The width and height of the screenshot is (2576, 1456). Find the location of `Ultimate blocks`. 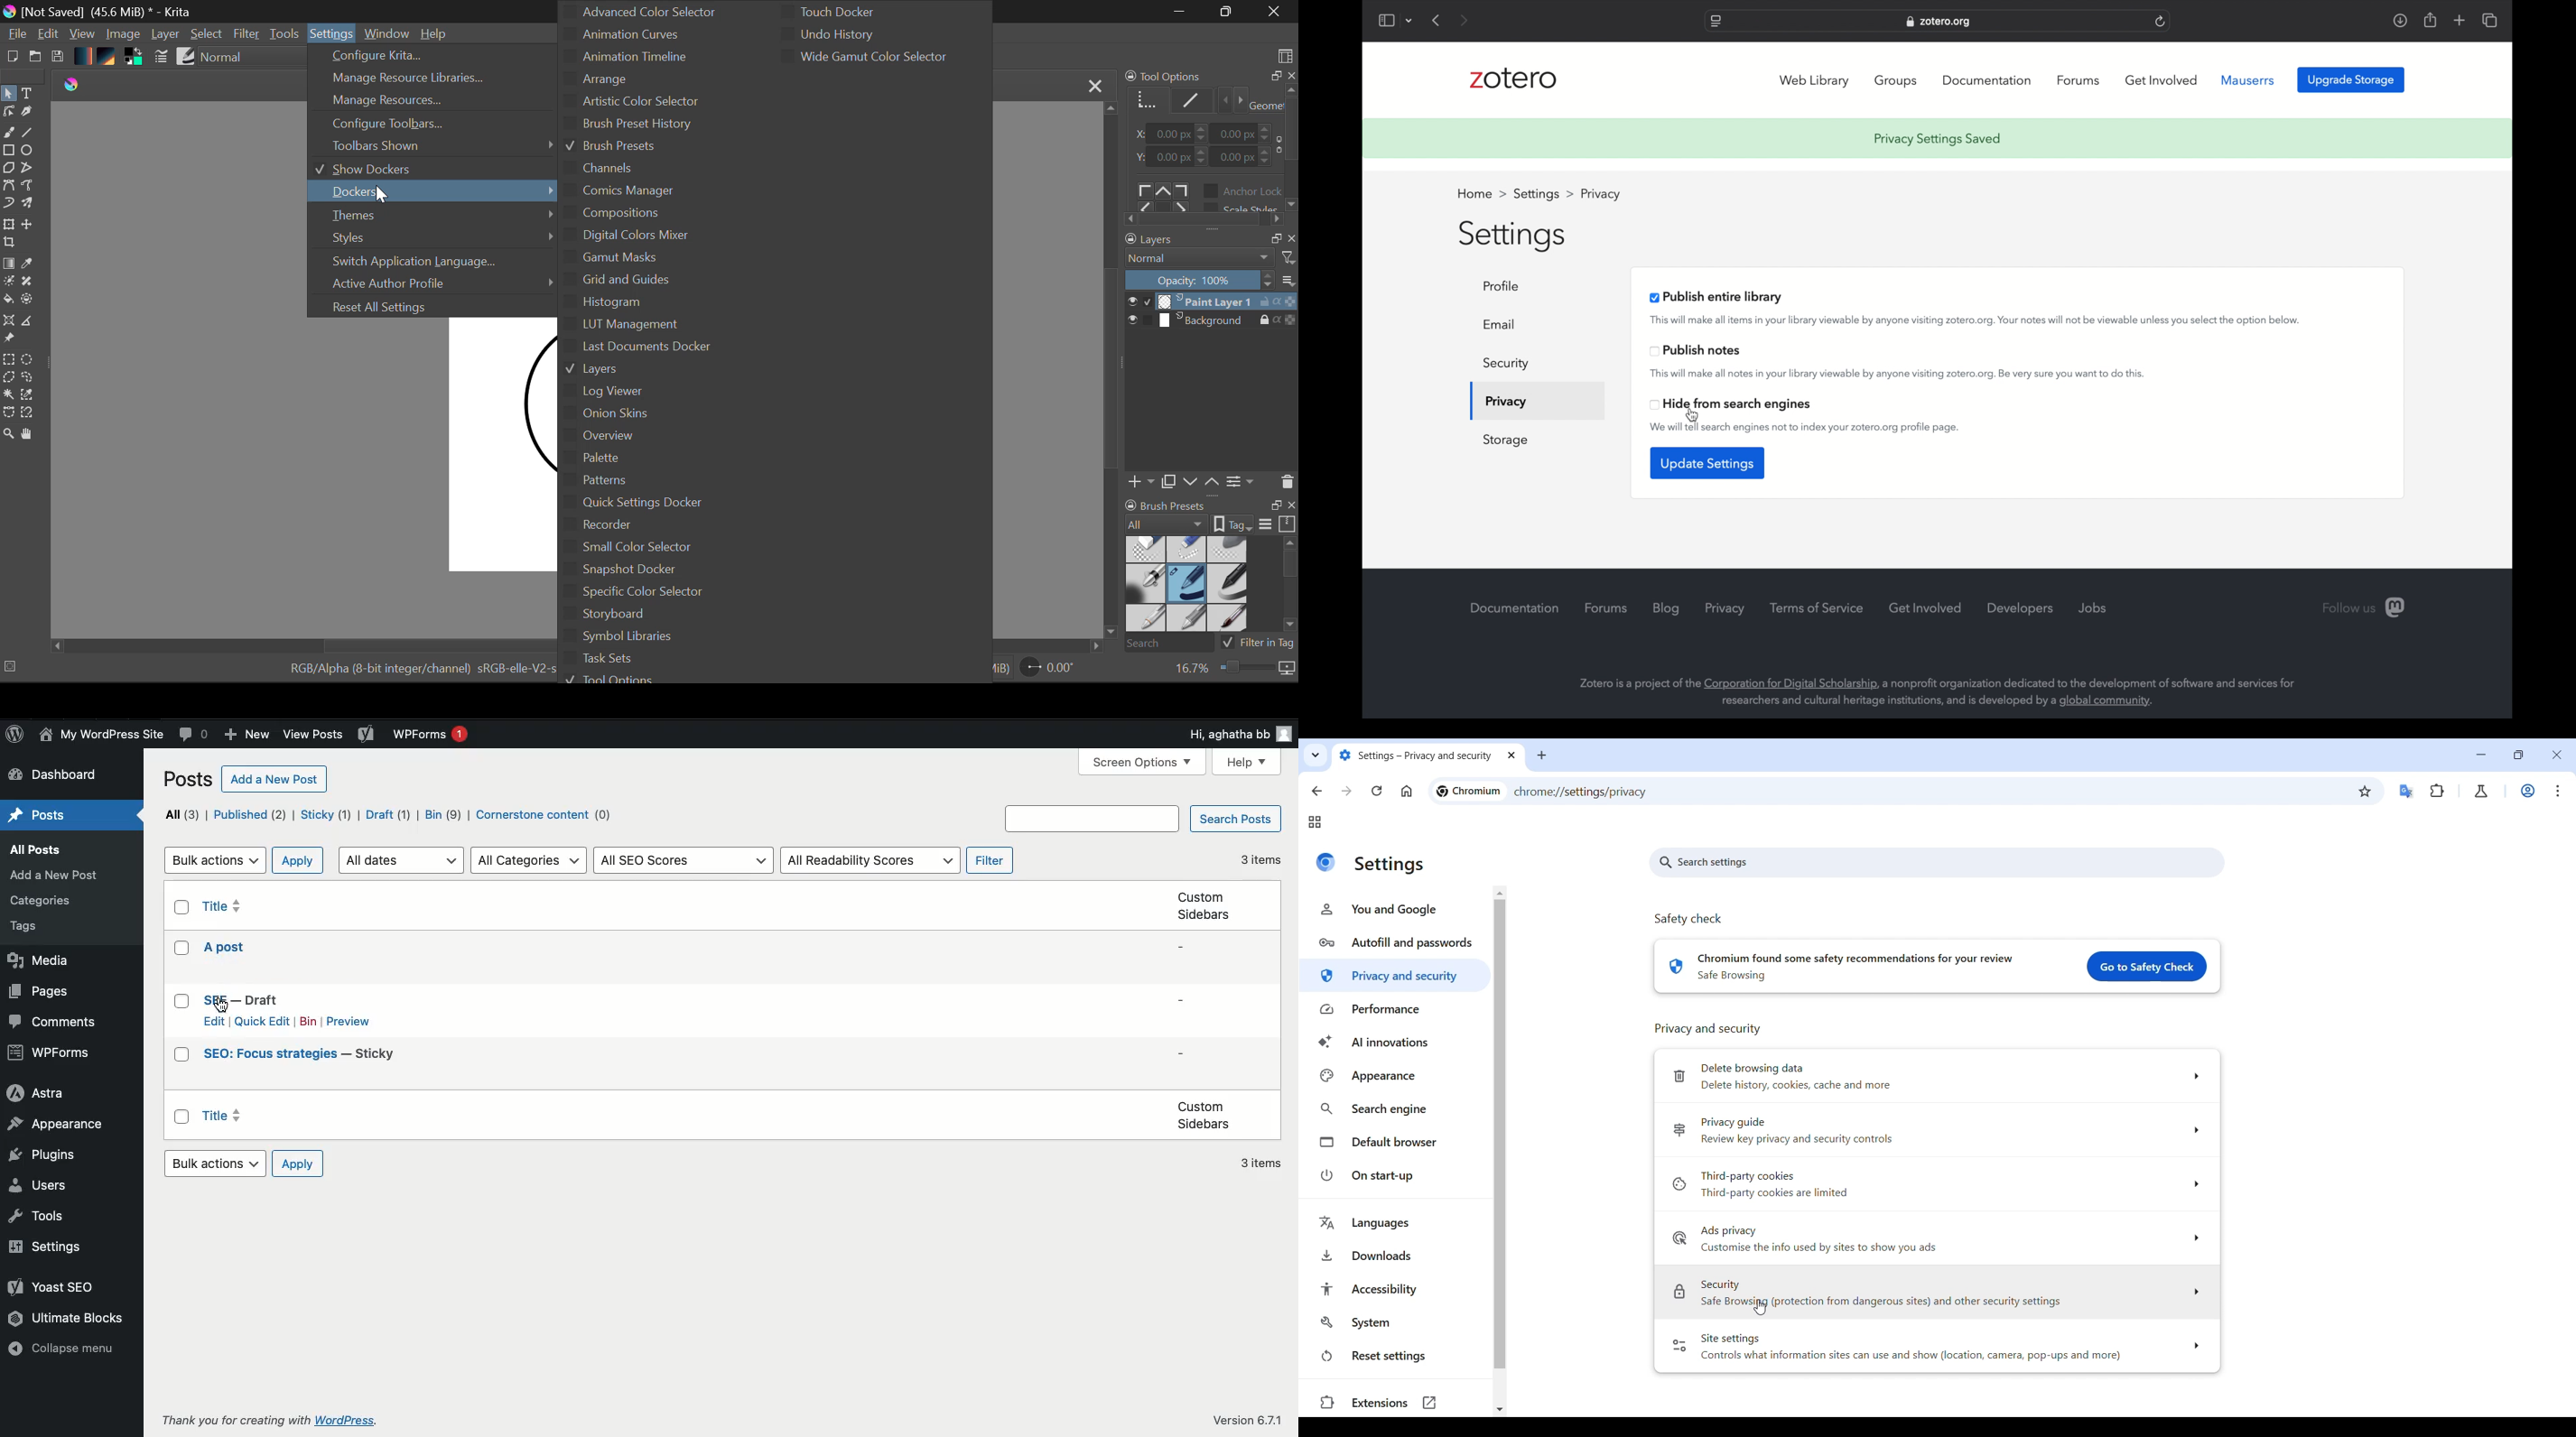

Ultimate blocks is located at coordinates (65, 1319).